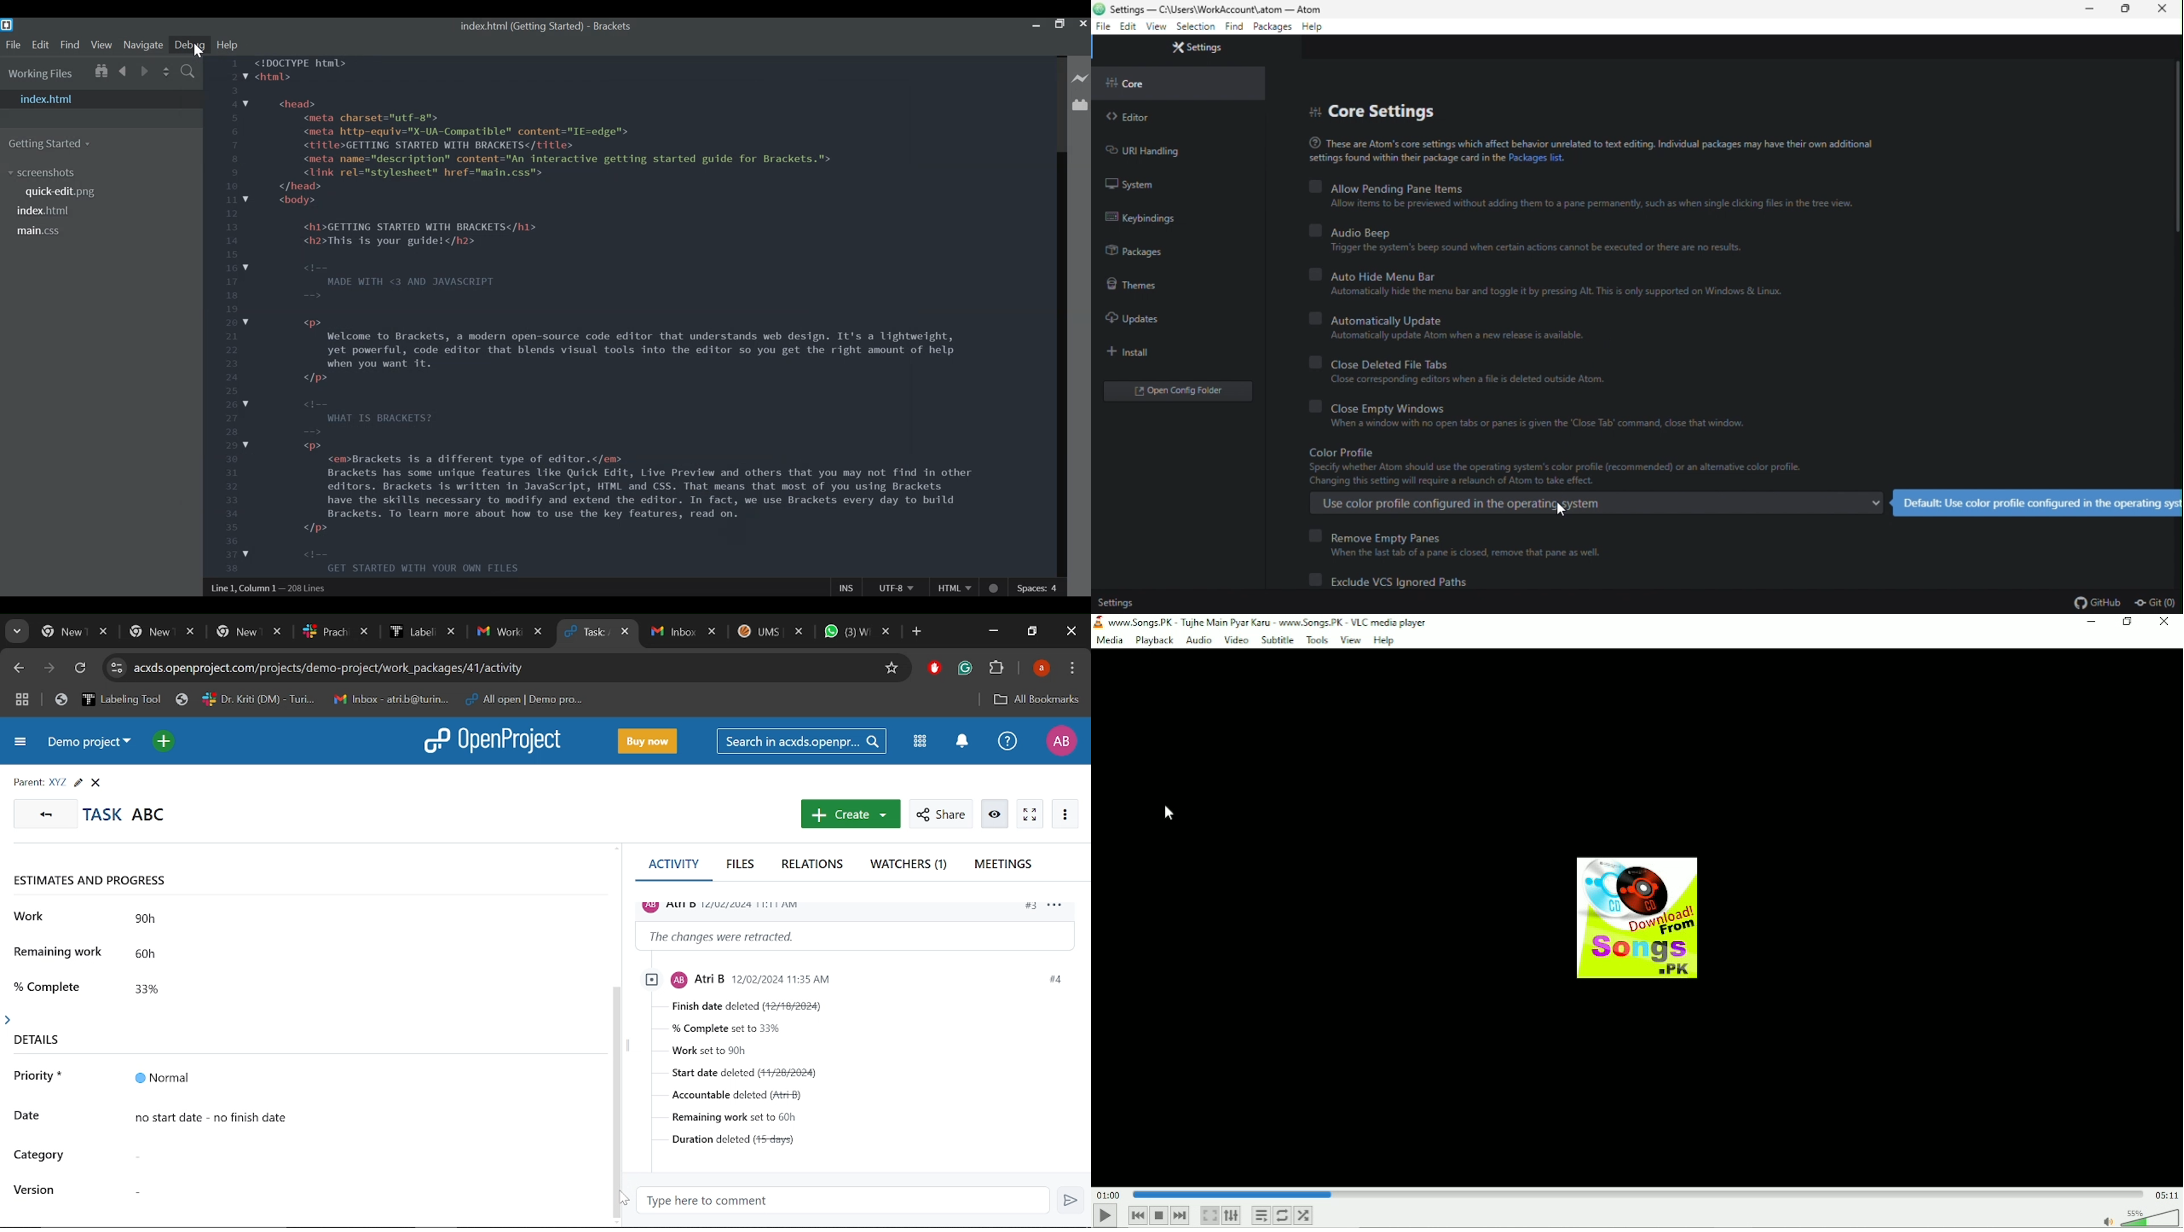 Image resolution: width=2184 pixels, height=1232 pixels. What do you see at coordinates (802, 741) in the screenshot?
I see `Search in acxds.openproject` at bounding box center [802, 741].